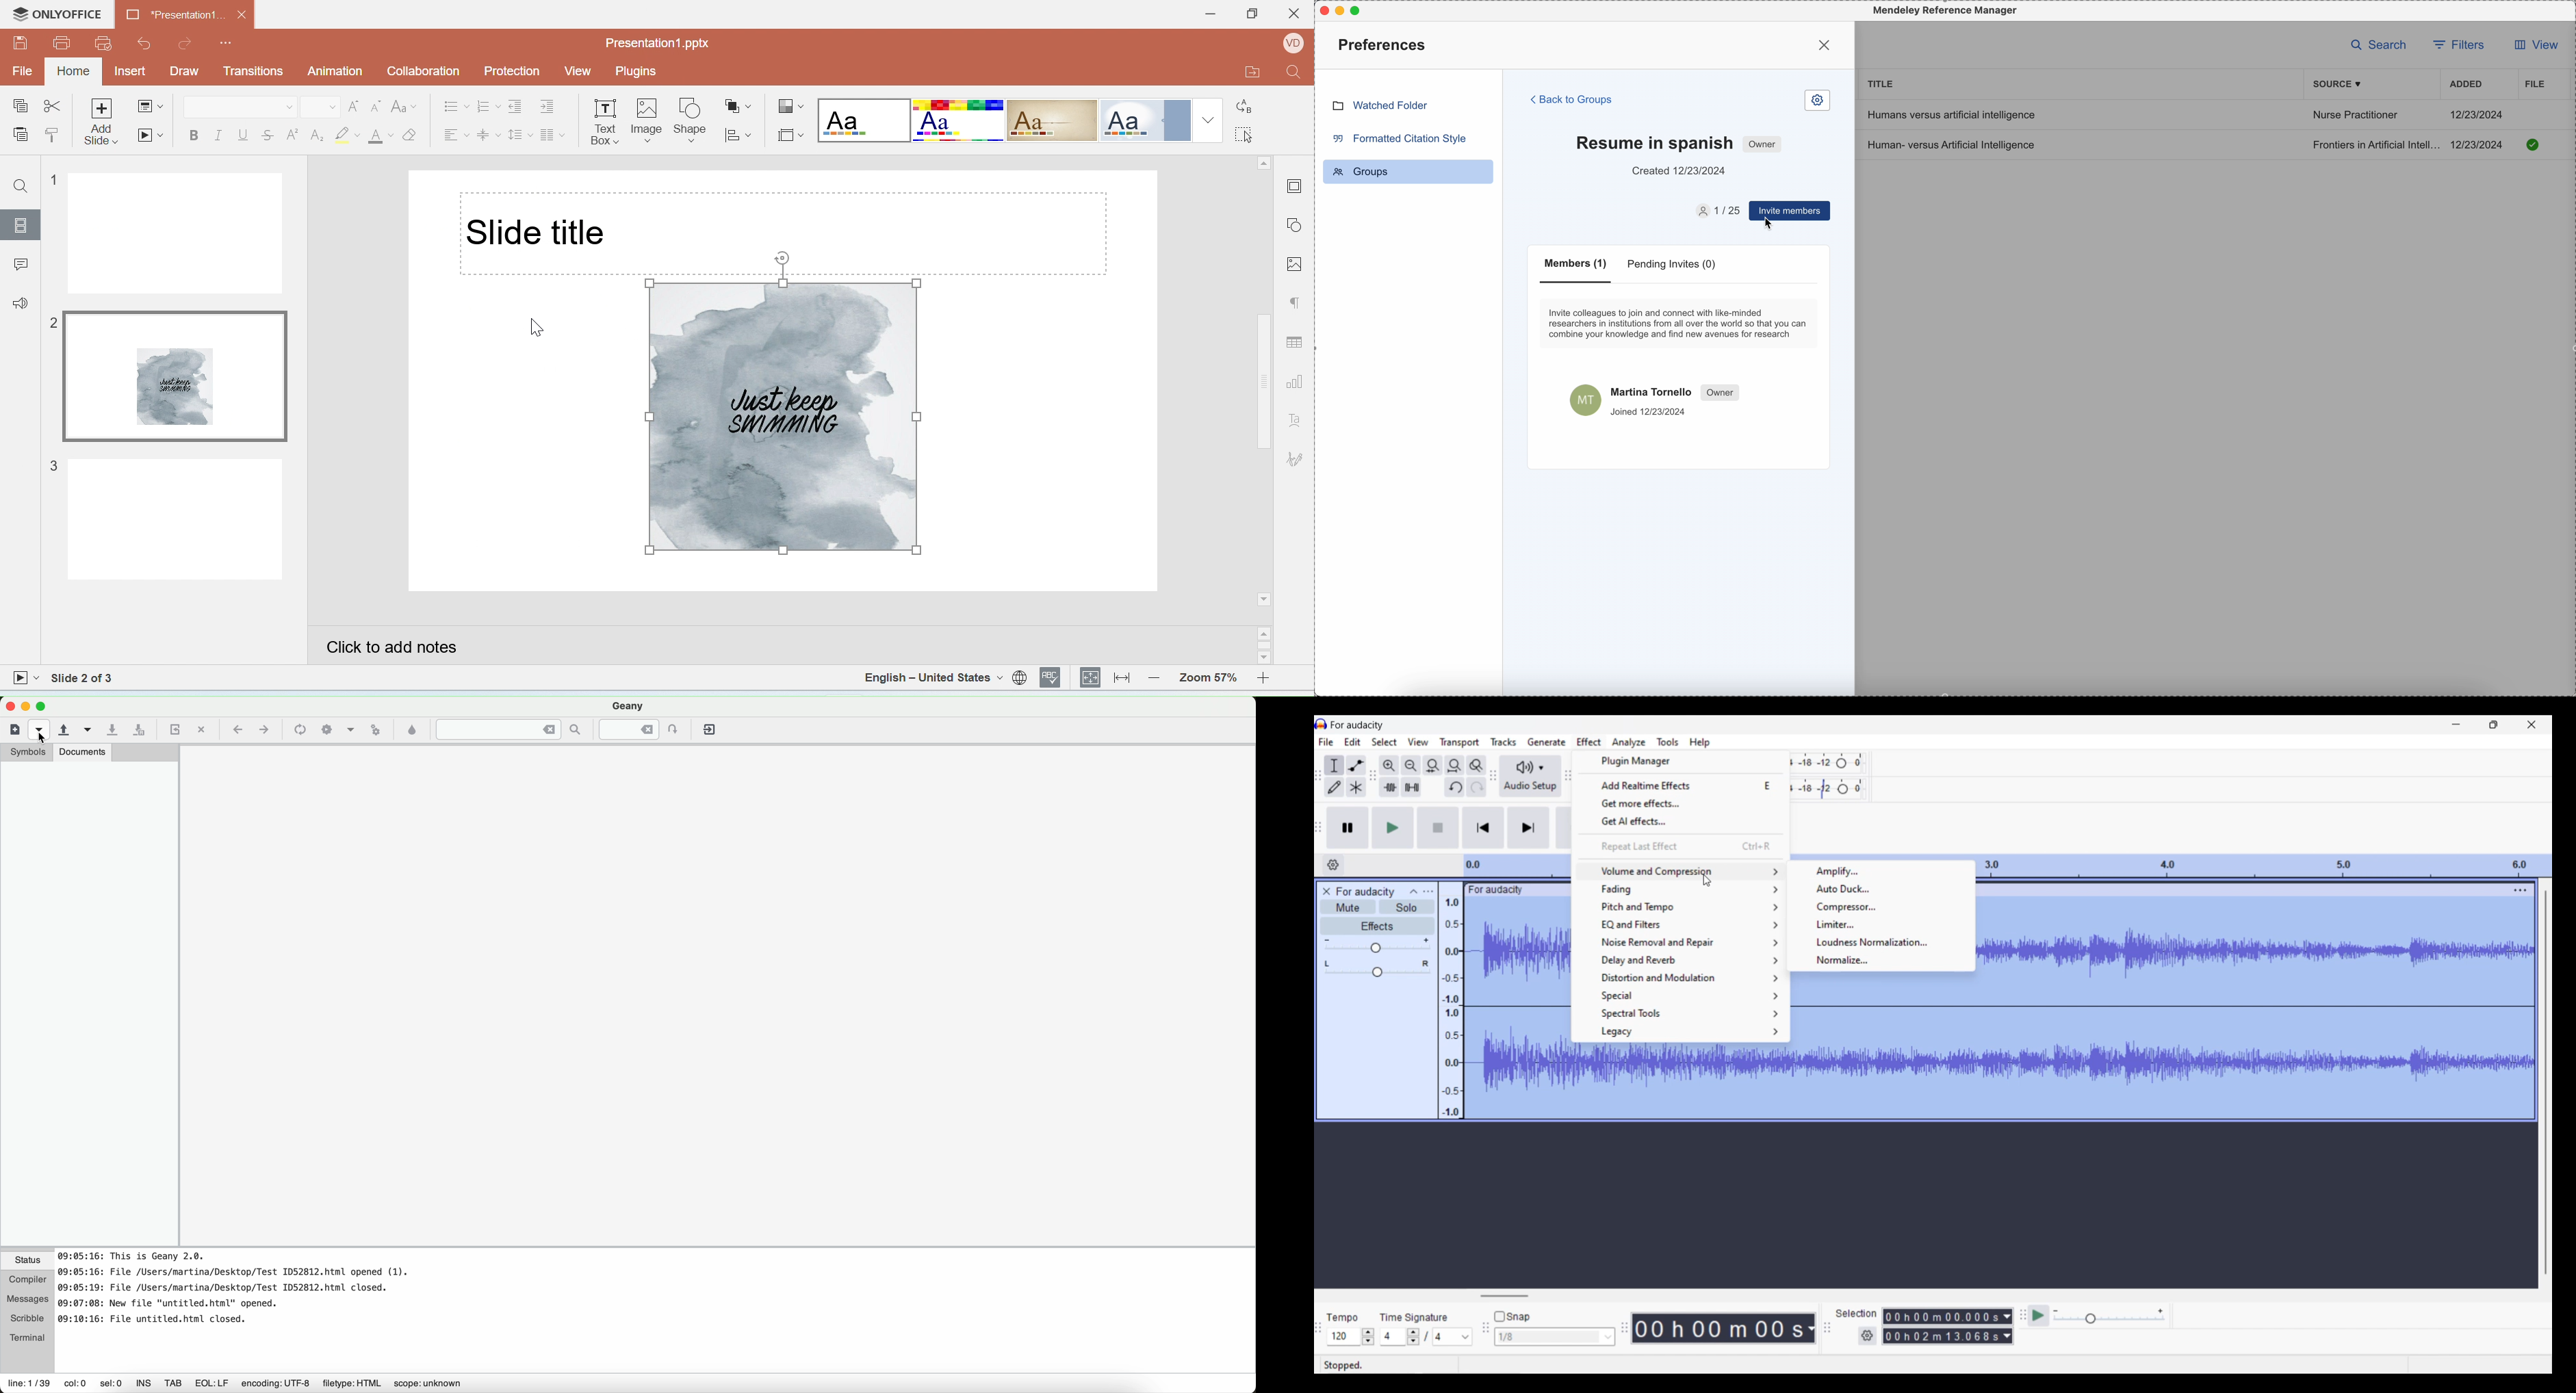 The image size is (2576, 1400). I want to click on Noise removal and repair, so click(1680, 942).